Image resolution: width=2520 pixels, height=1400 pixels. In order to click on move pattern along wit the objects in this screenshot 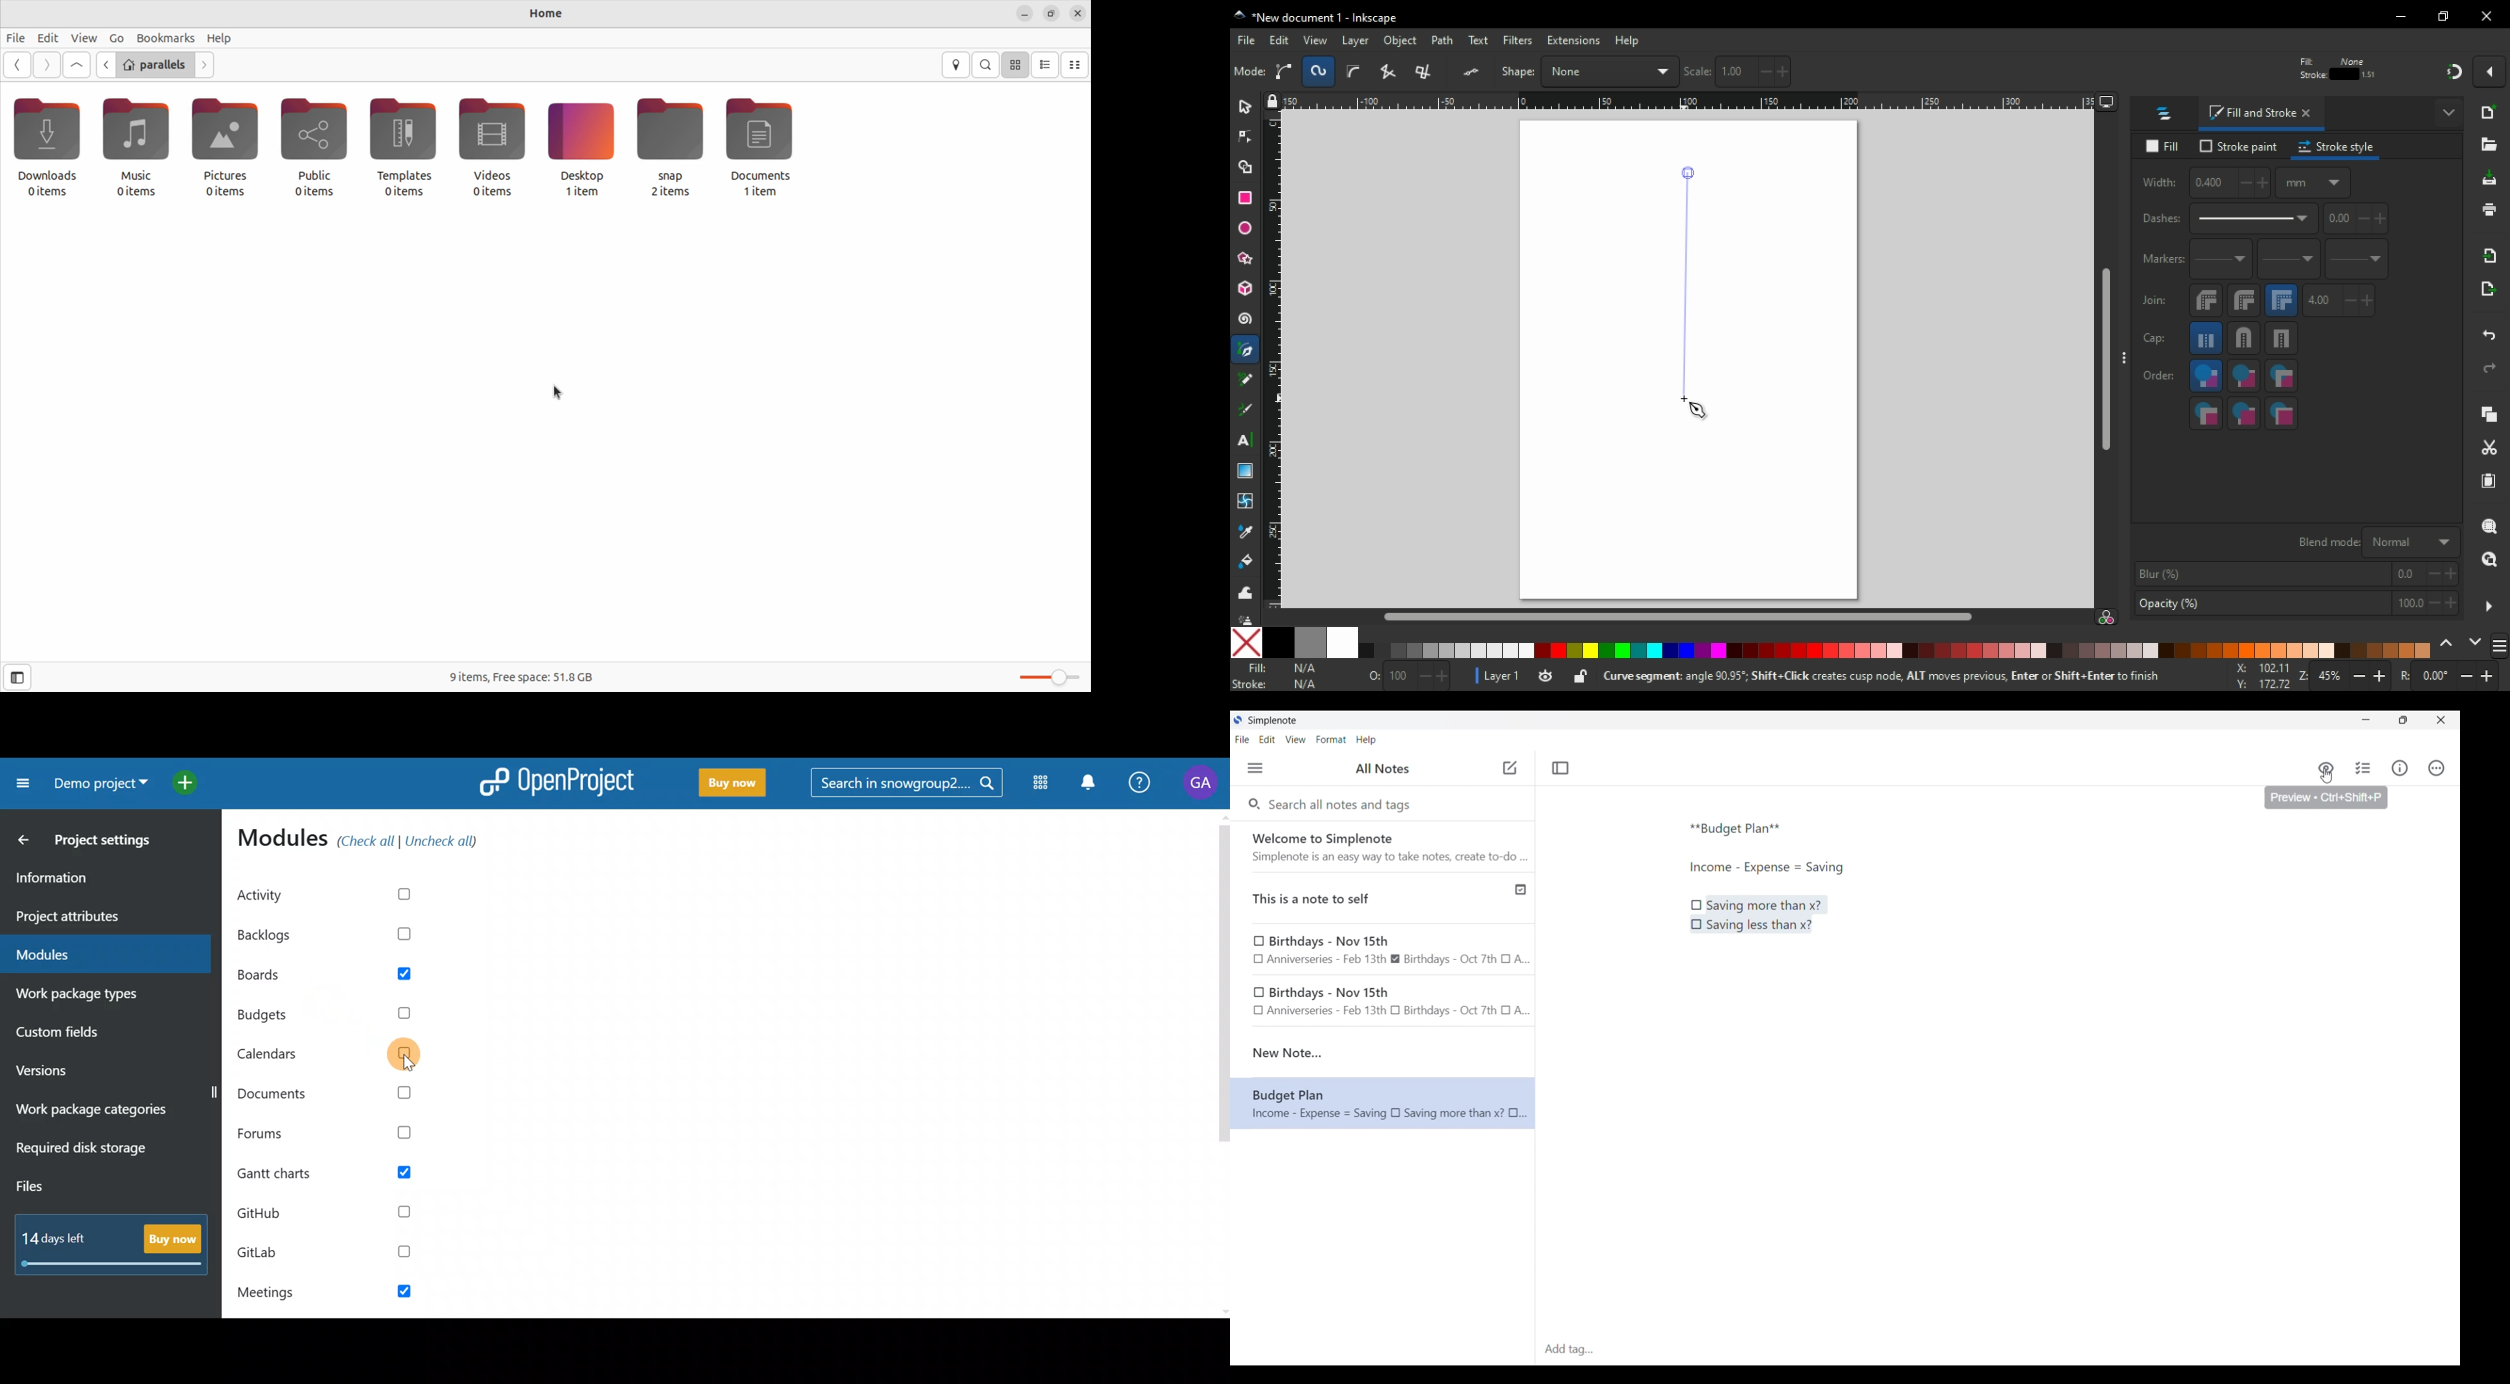, I will do `click(2406, 70)`.